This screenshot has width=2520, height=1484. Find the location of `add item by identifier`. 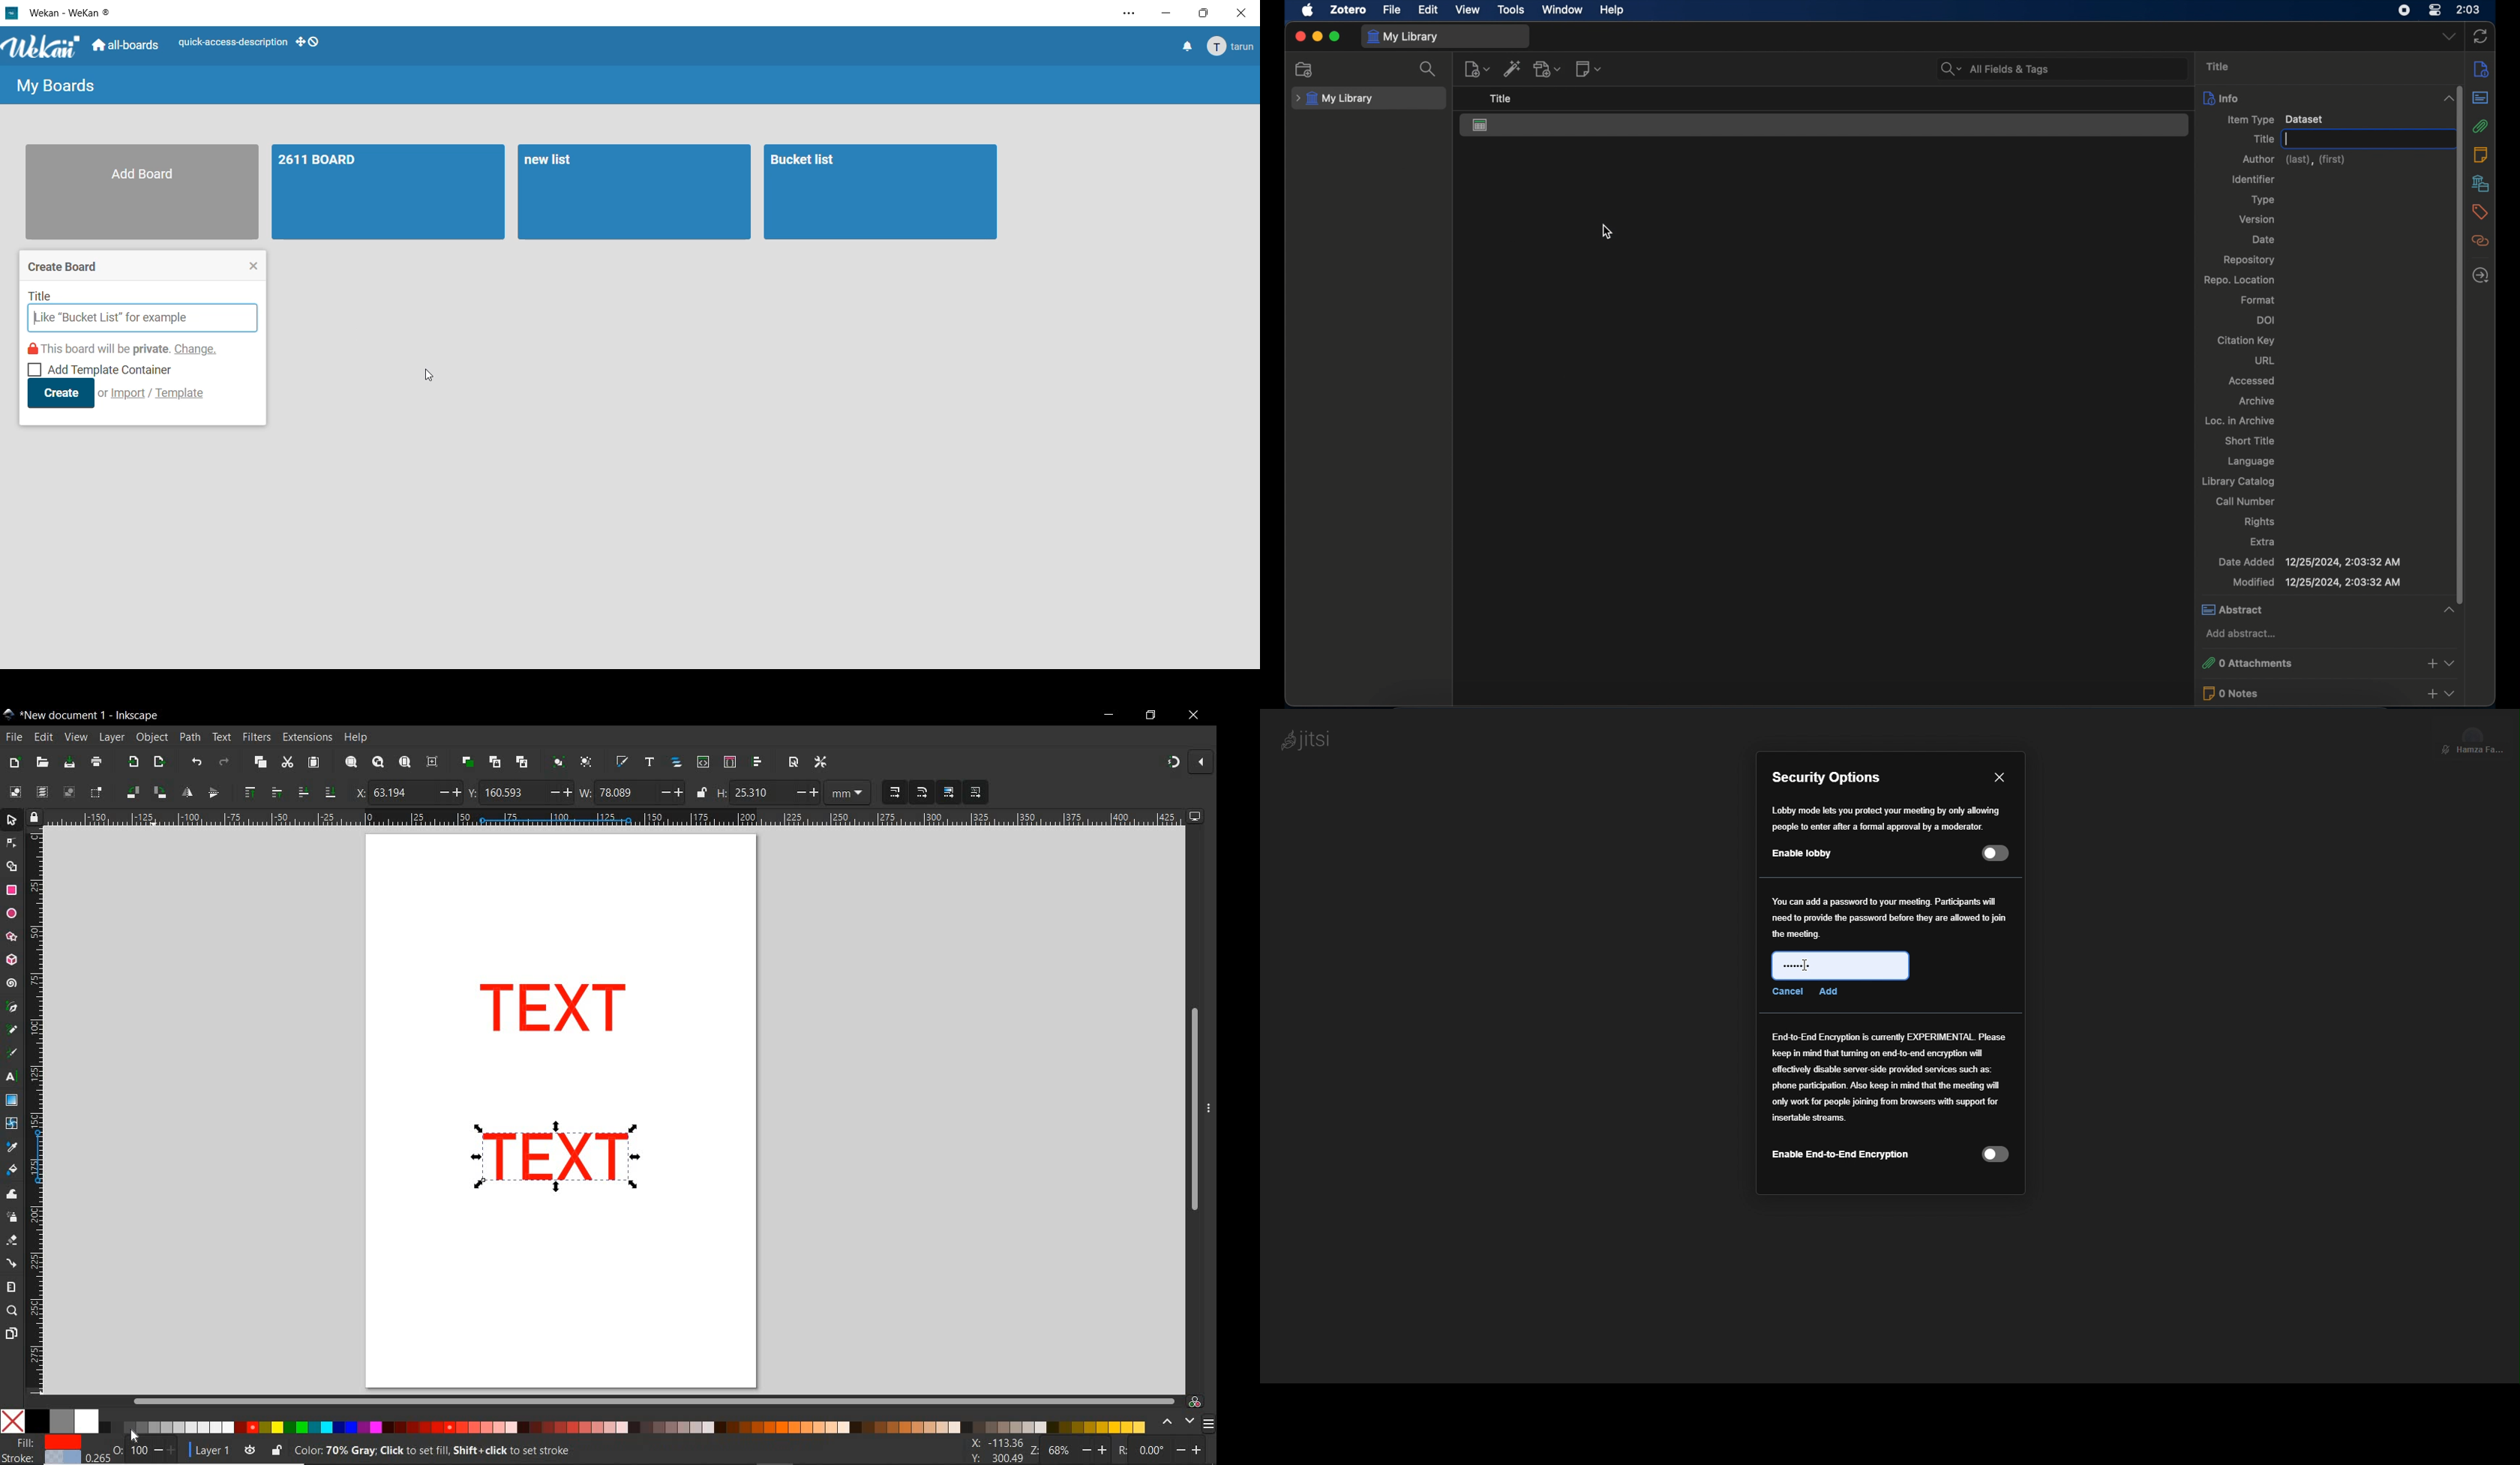

add item by identifier is located at coordinates (1513, 68).